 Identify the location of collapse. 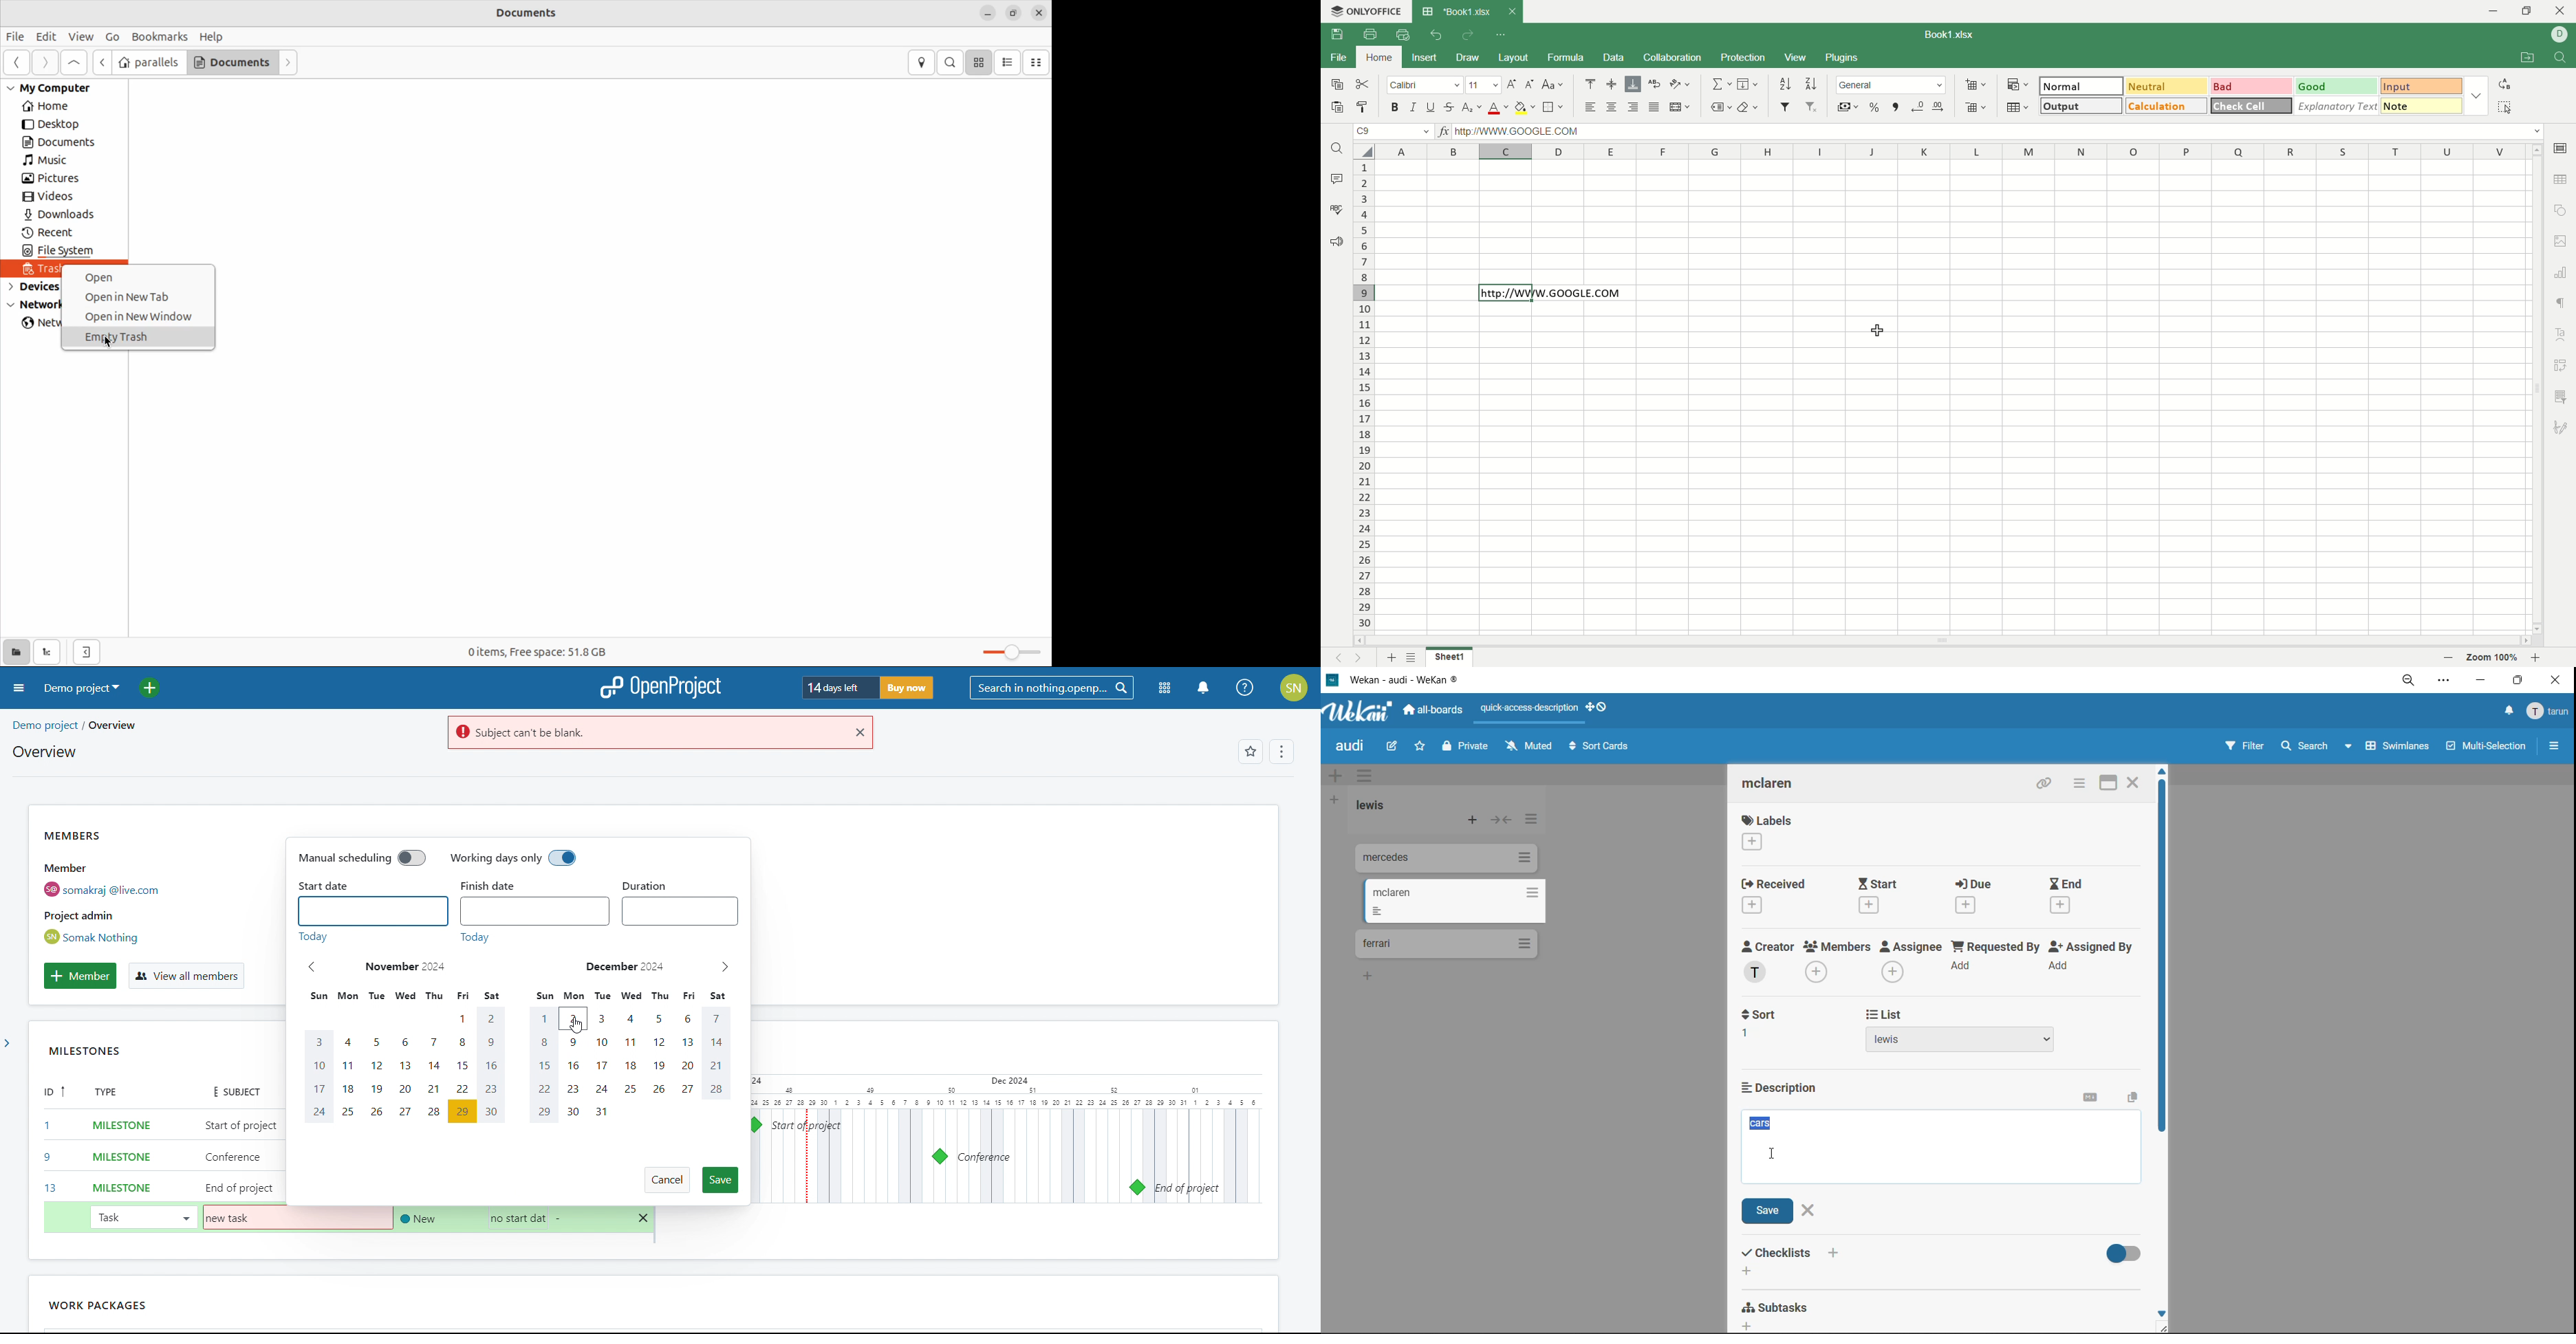
(1500, 820).